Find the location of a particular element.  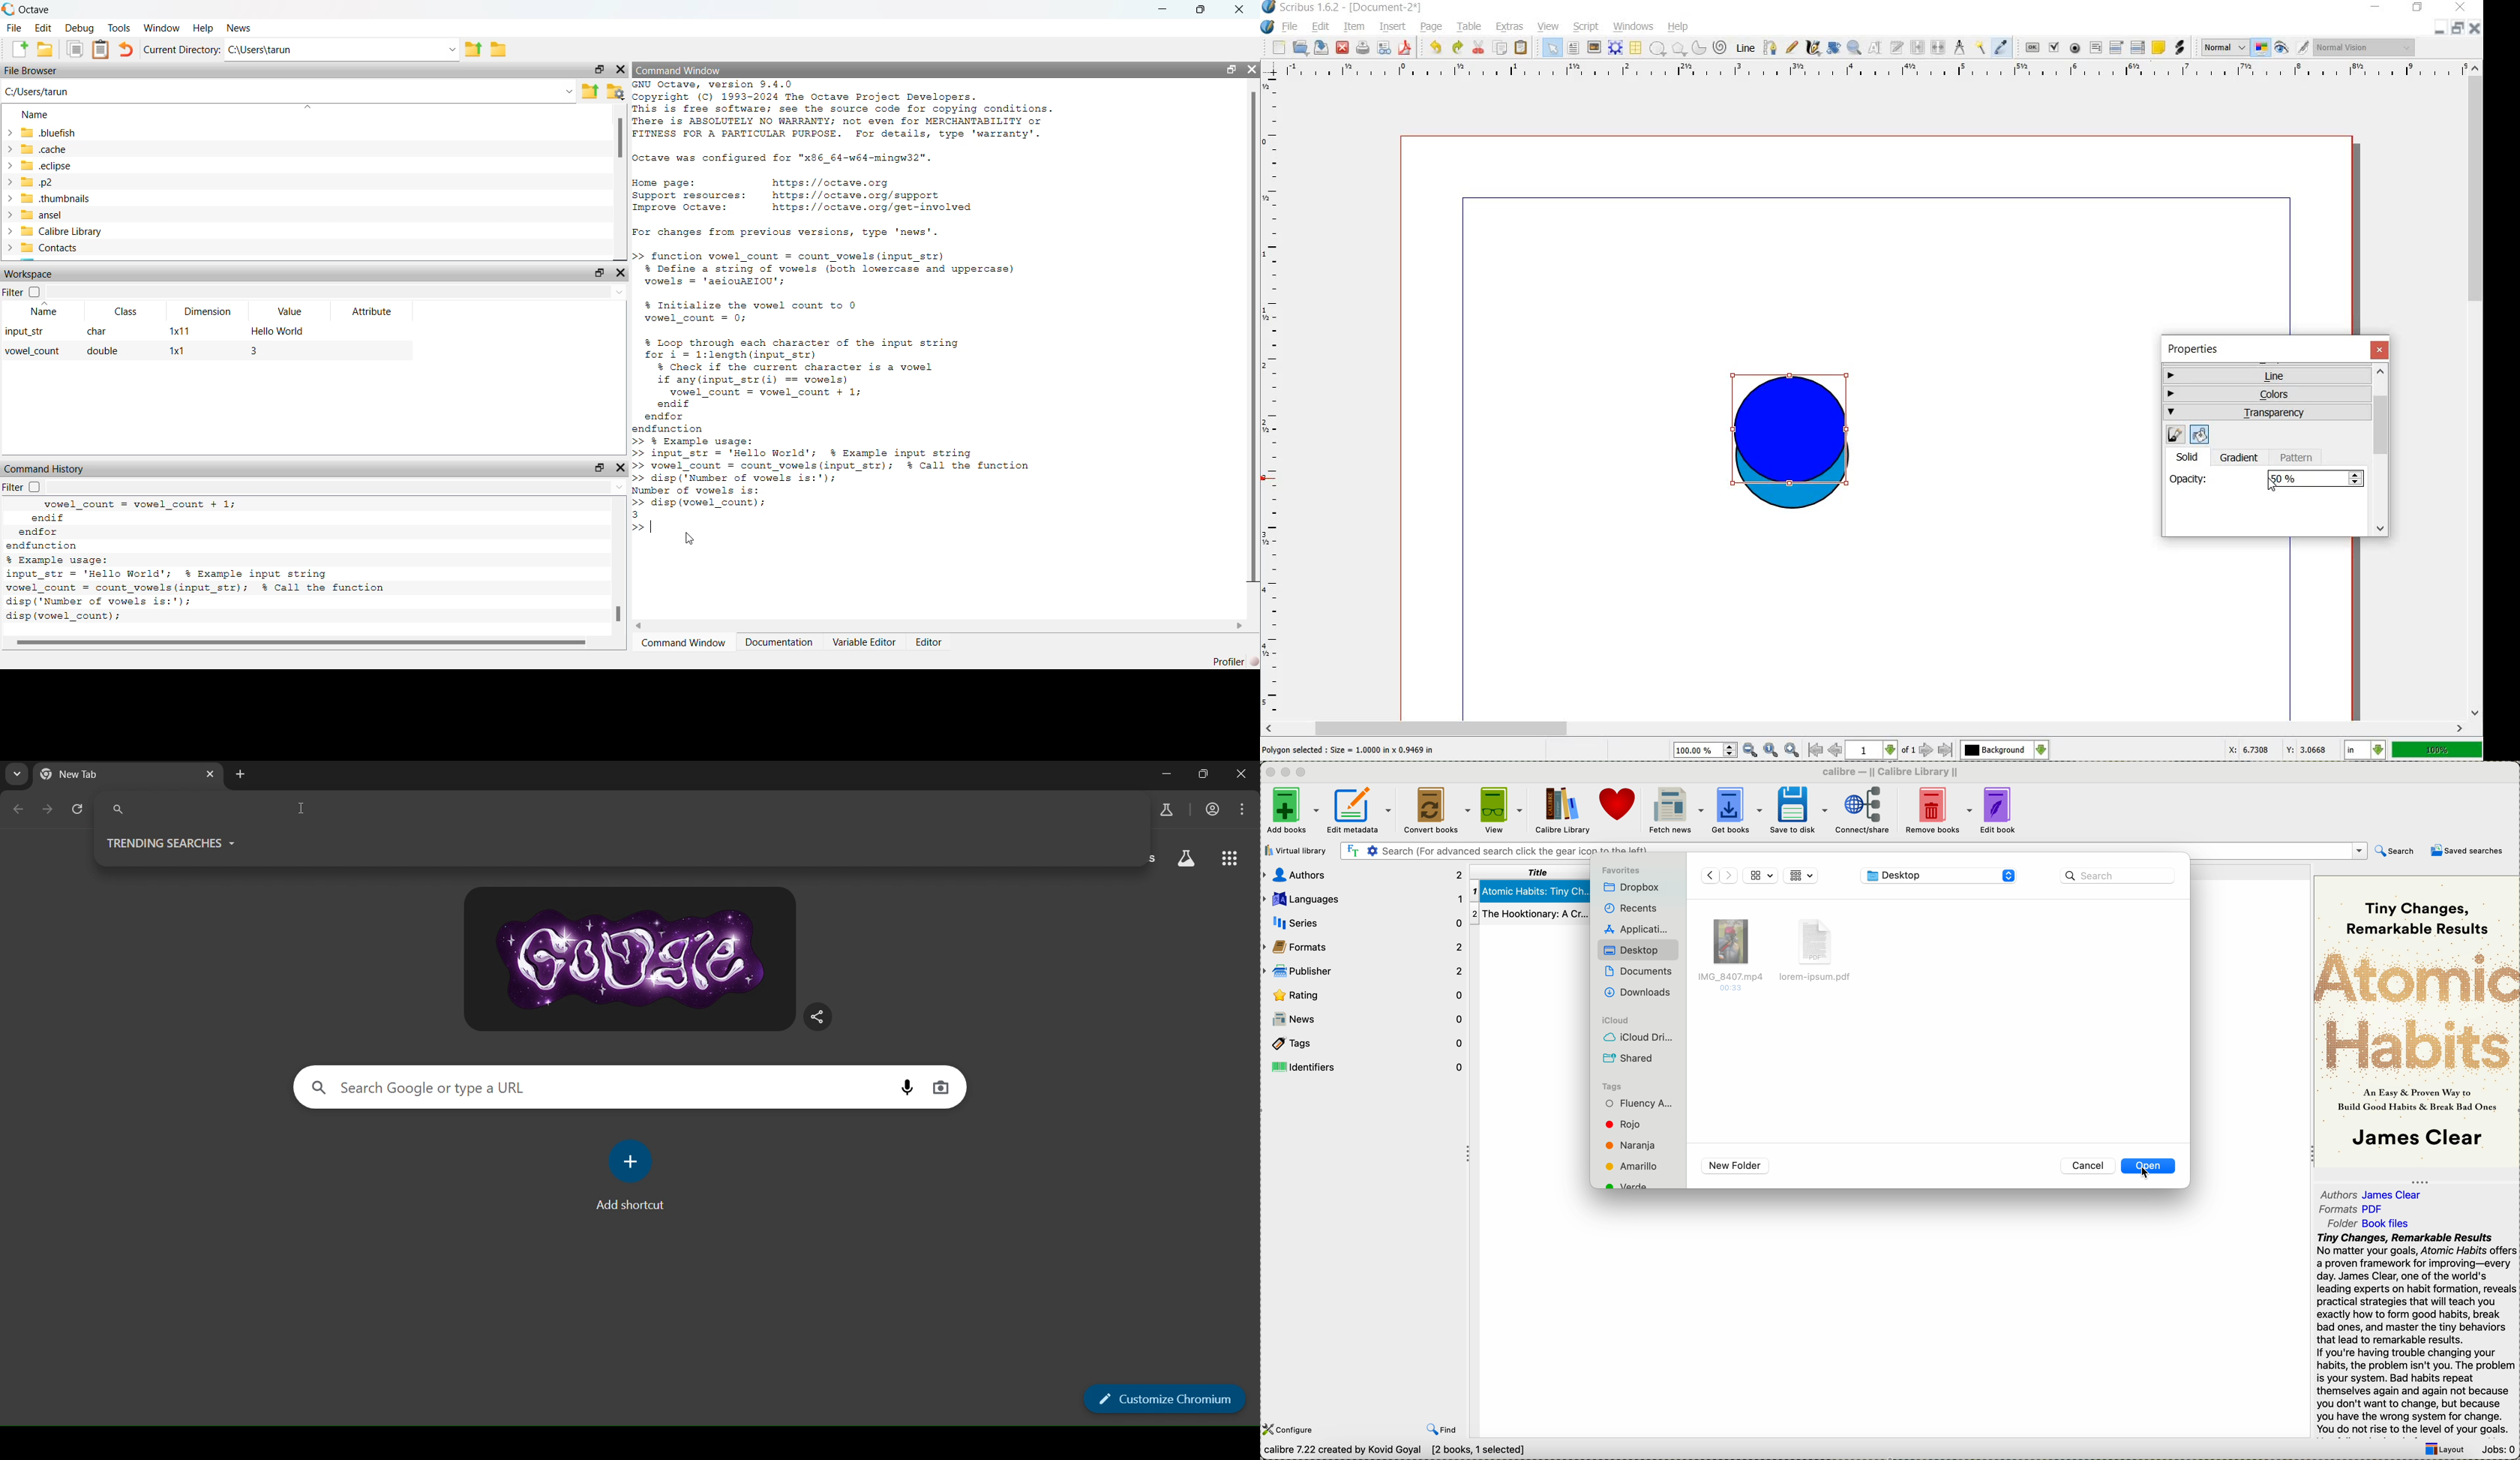

reload page is located at coordinates (79, 809).